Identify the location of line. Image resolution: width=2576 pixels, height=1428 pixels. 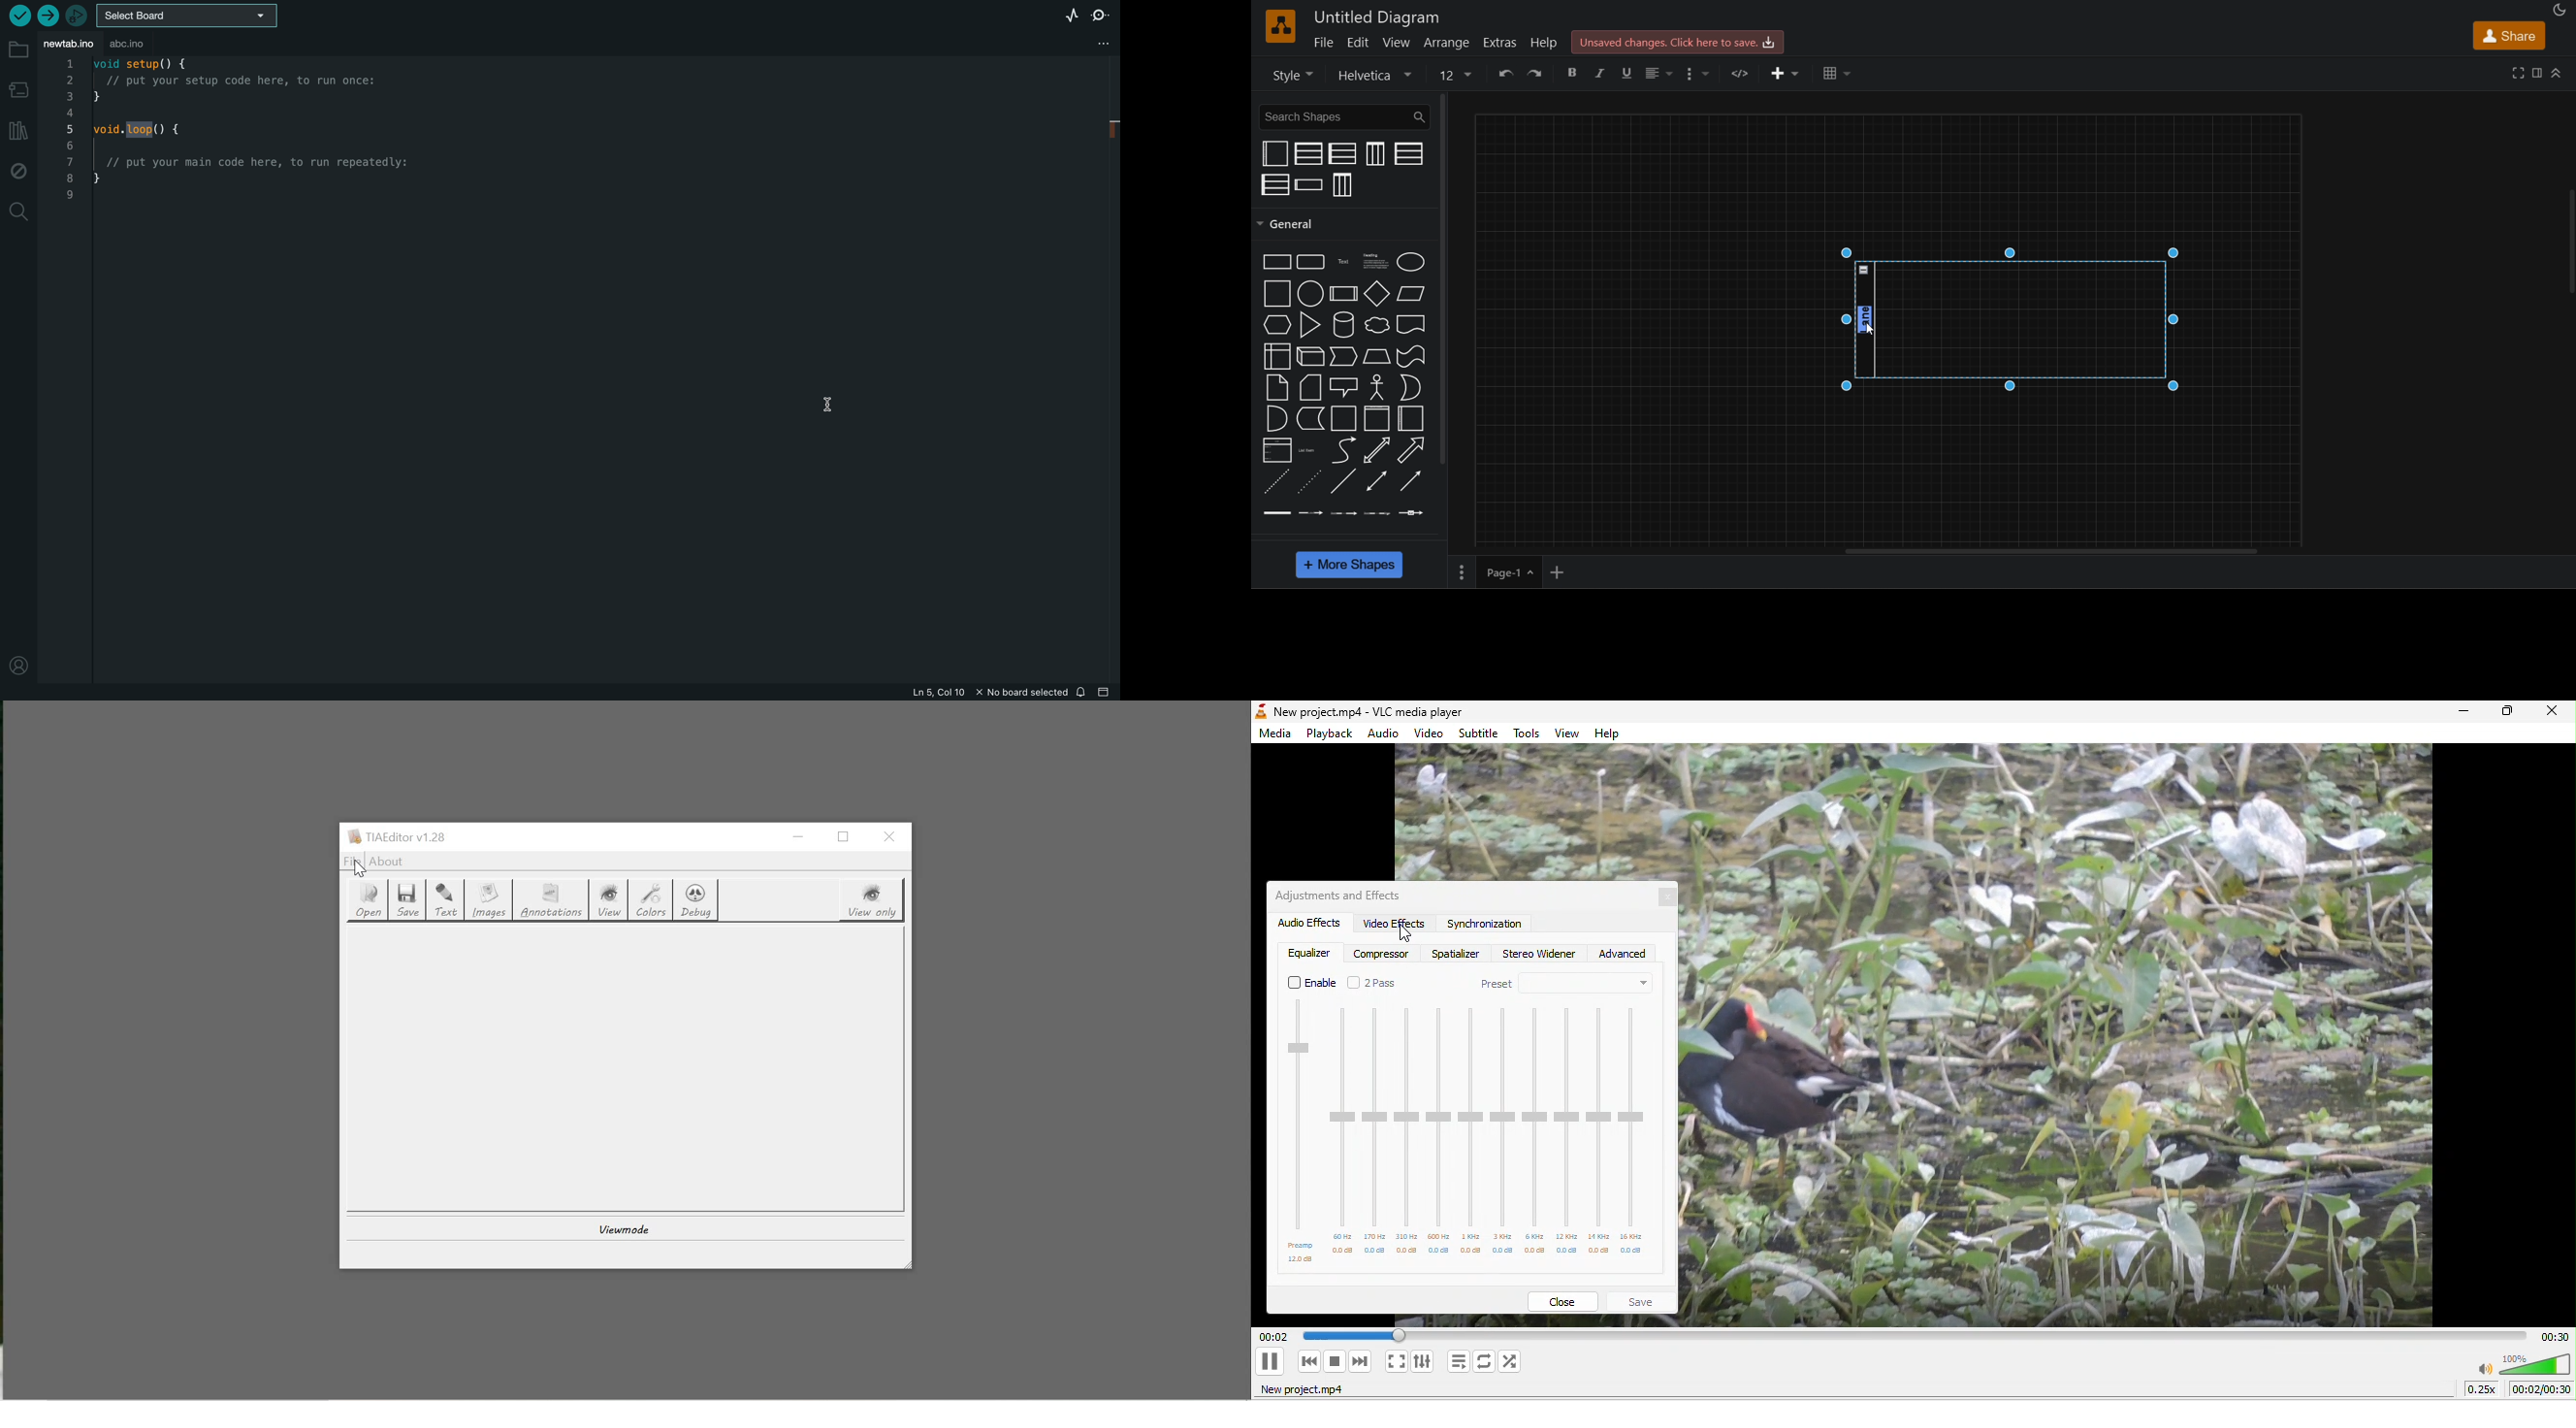
(1343, 480).